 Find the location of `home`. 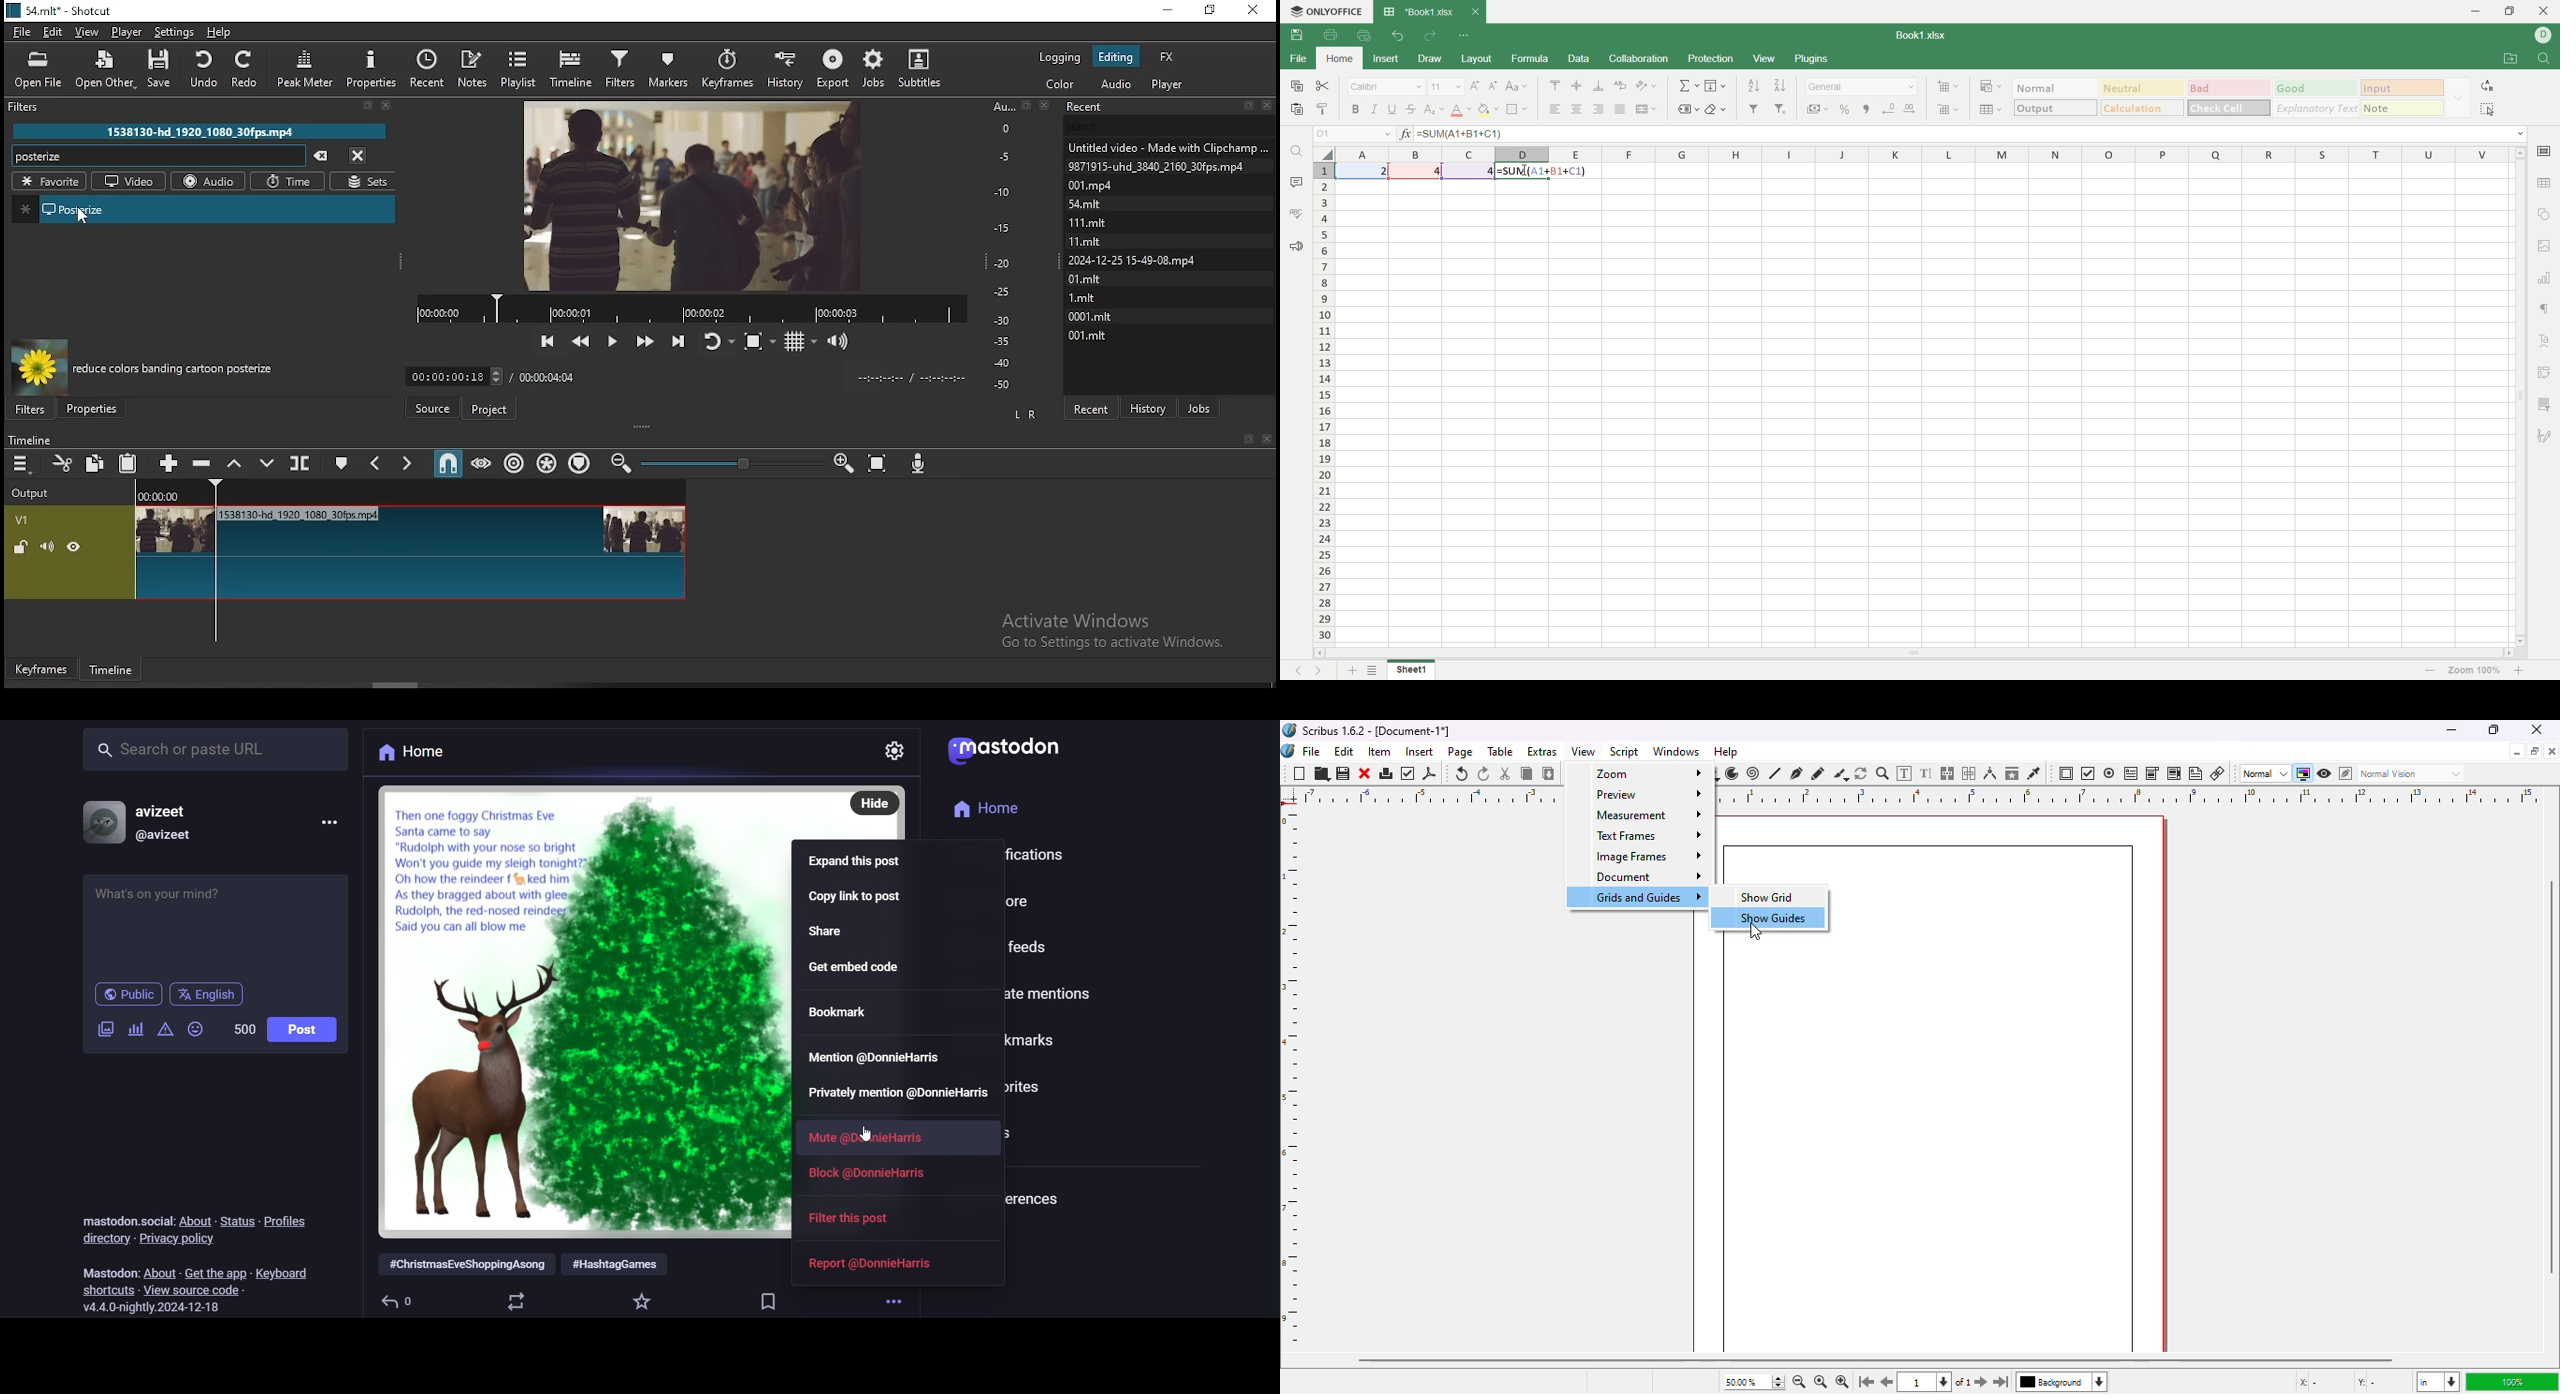

home is located at coordinates (414, 753).